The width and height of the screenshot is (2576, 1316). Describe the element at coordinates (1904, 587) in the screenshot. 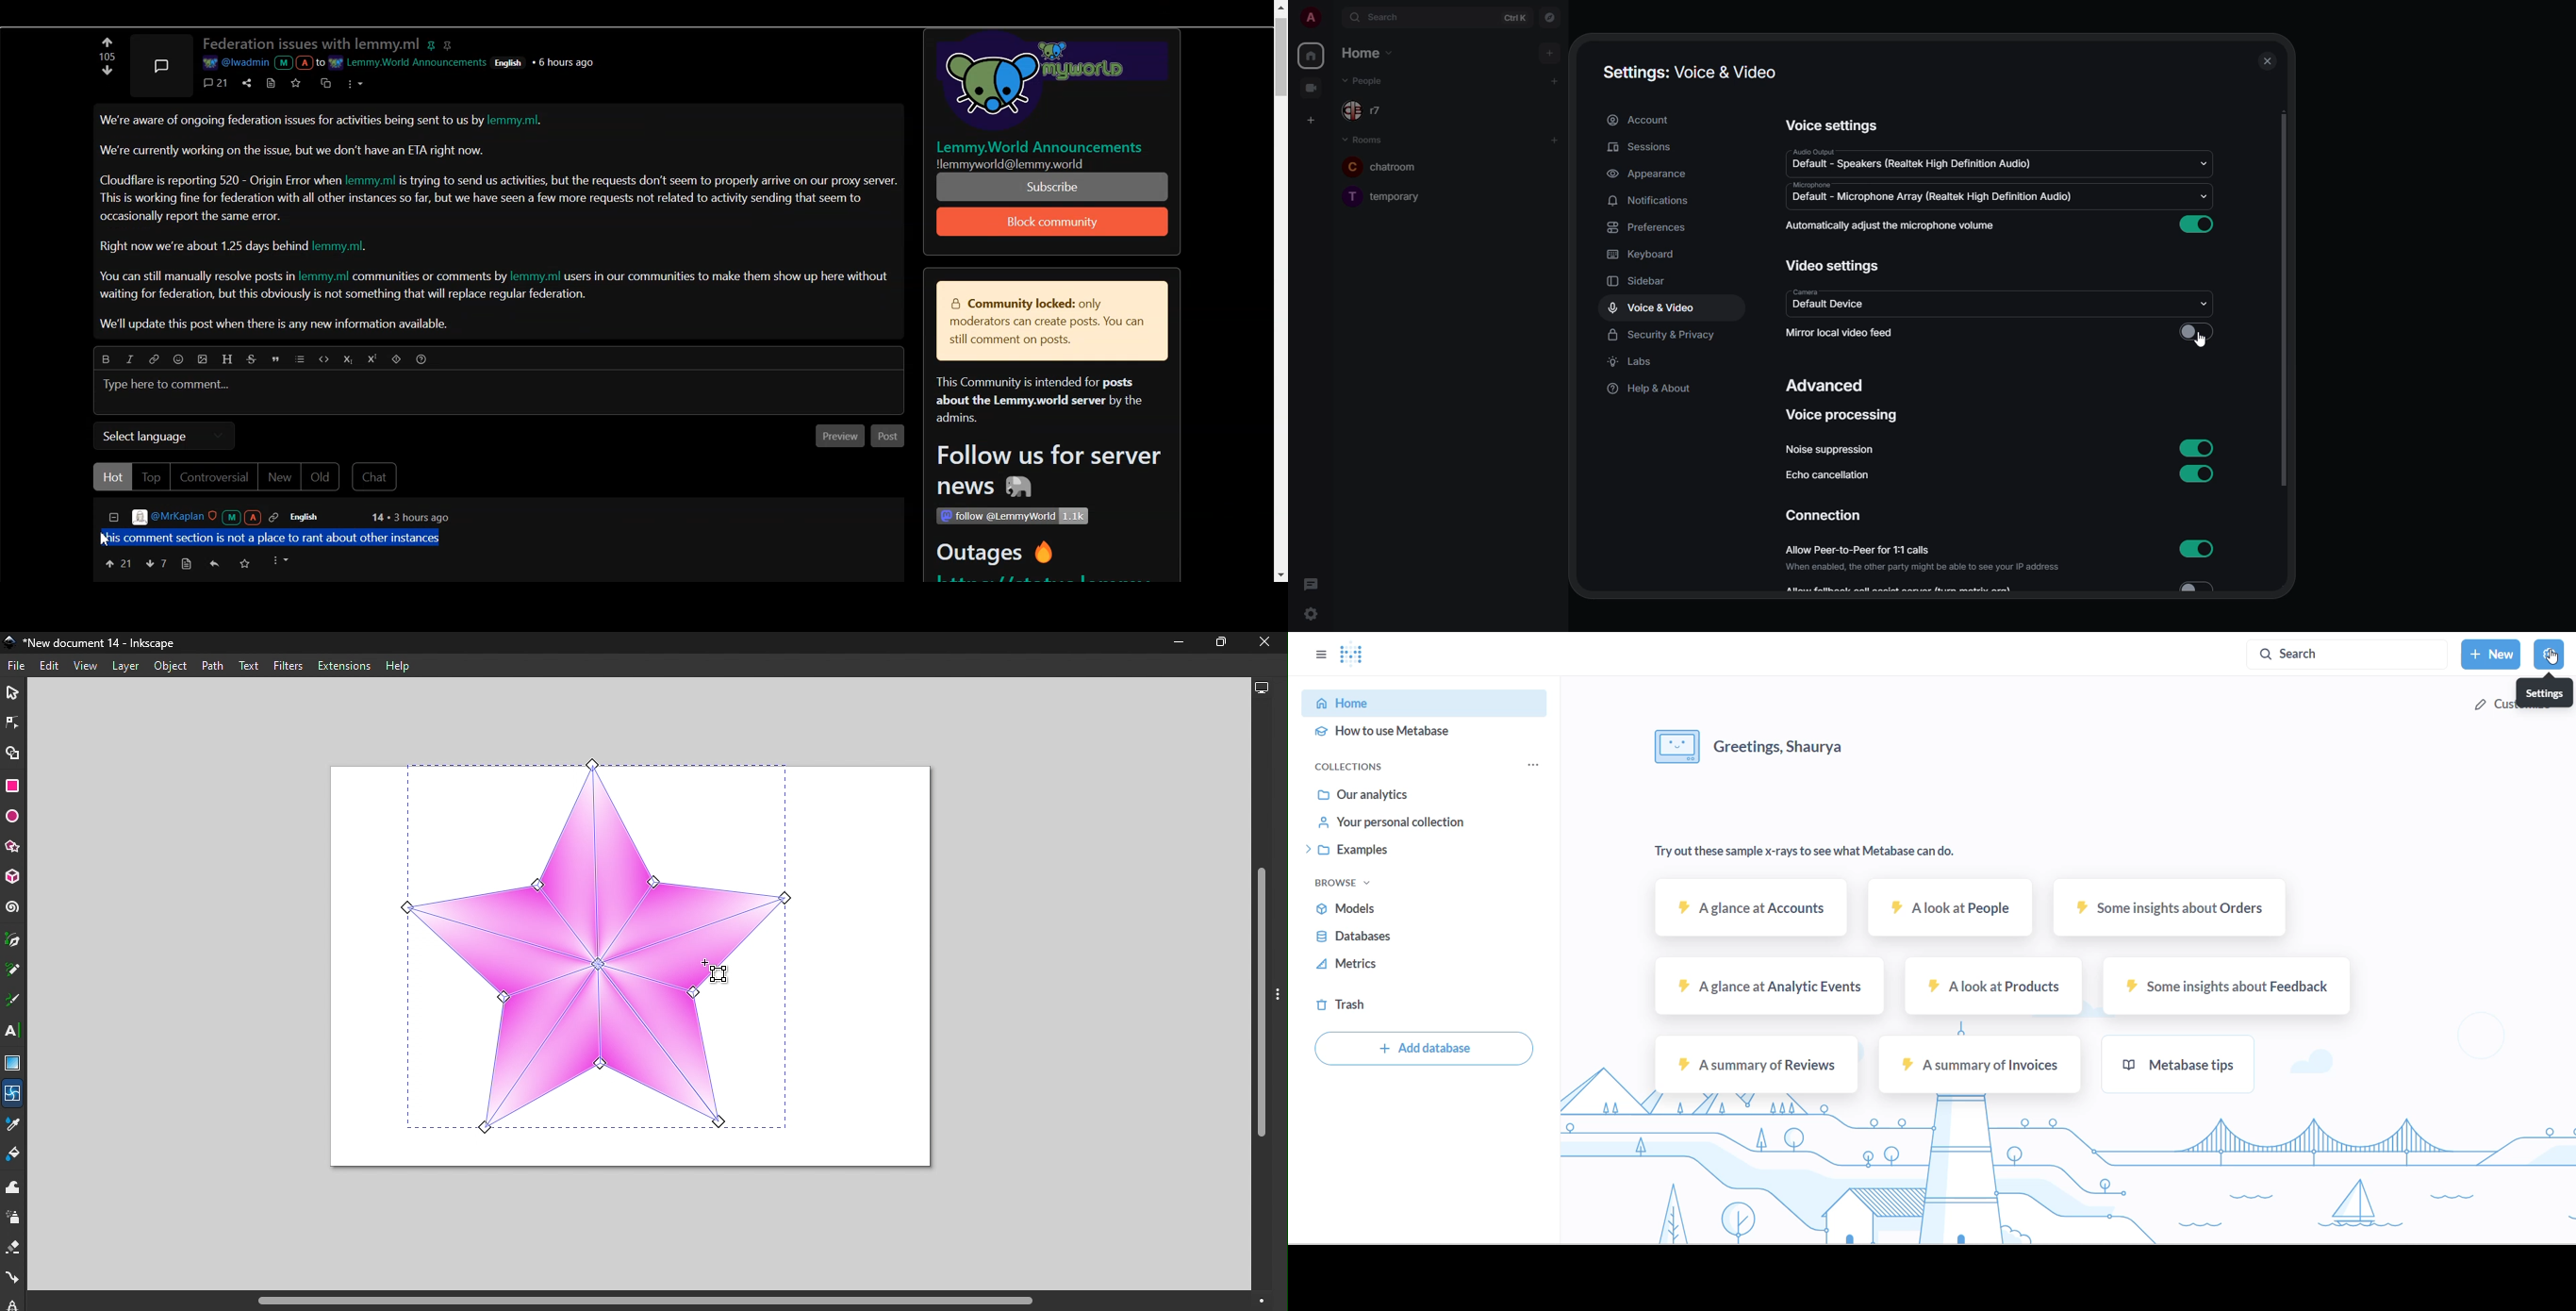

I see `Allow feedback` at that location.